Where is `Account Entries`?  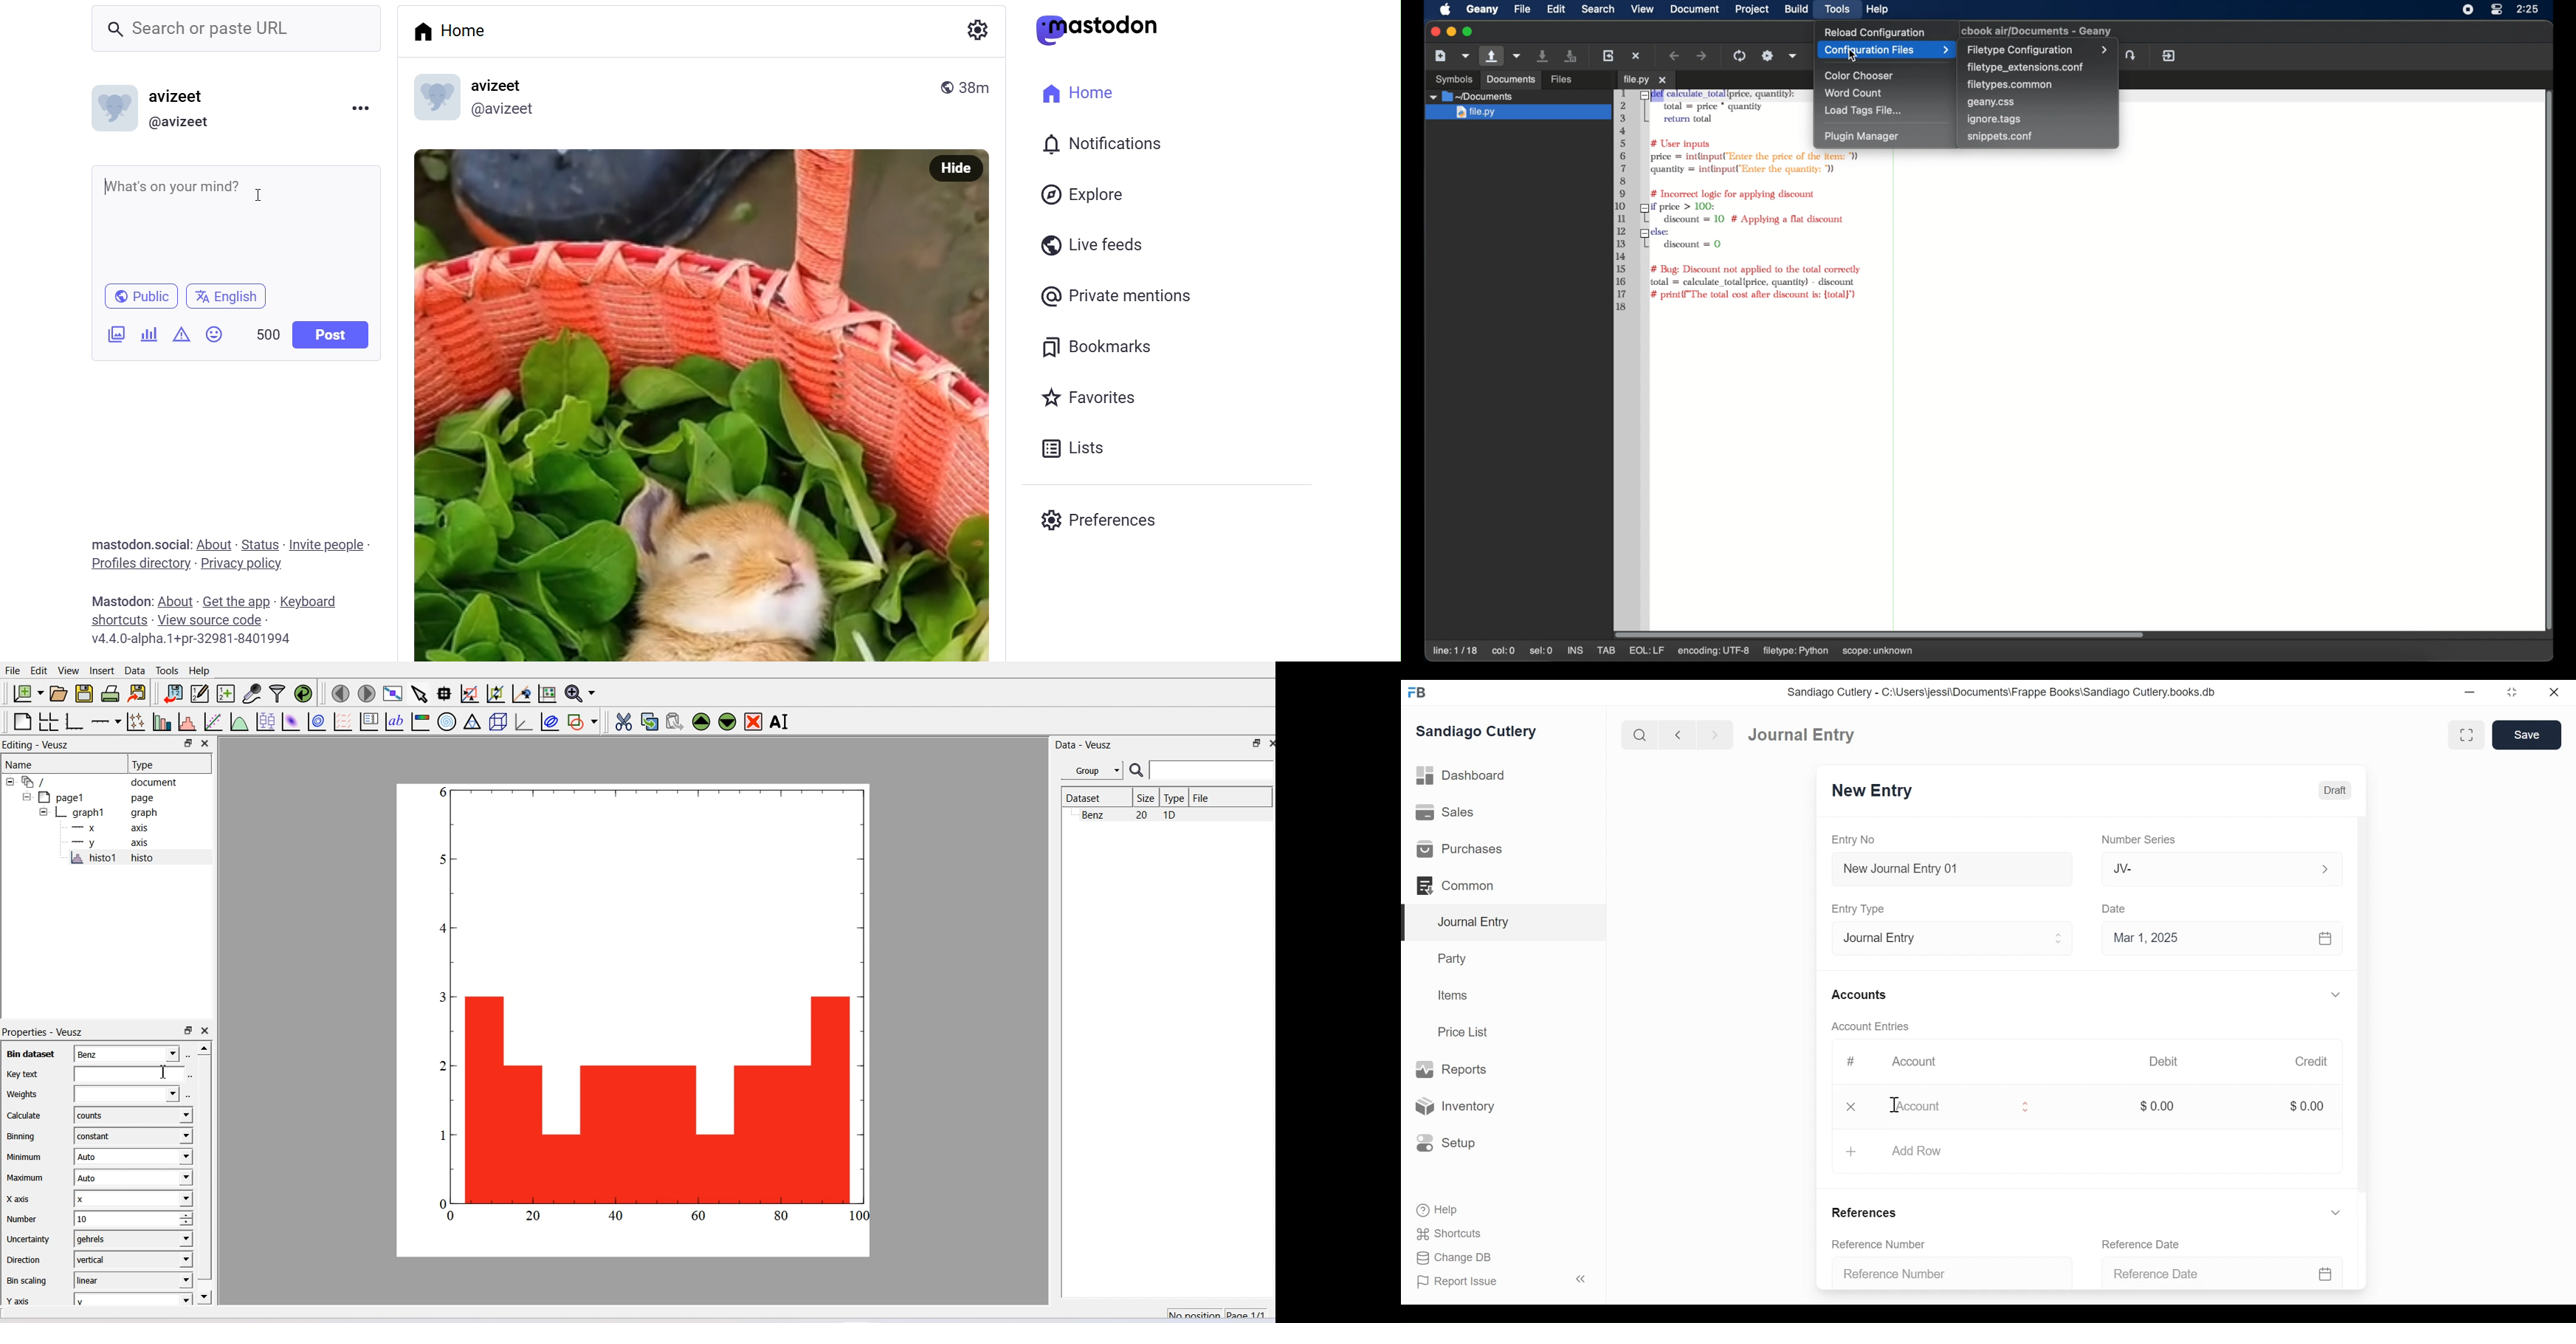 Account Entries is located at coordinates (1866, 1027).